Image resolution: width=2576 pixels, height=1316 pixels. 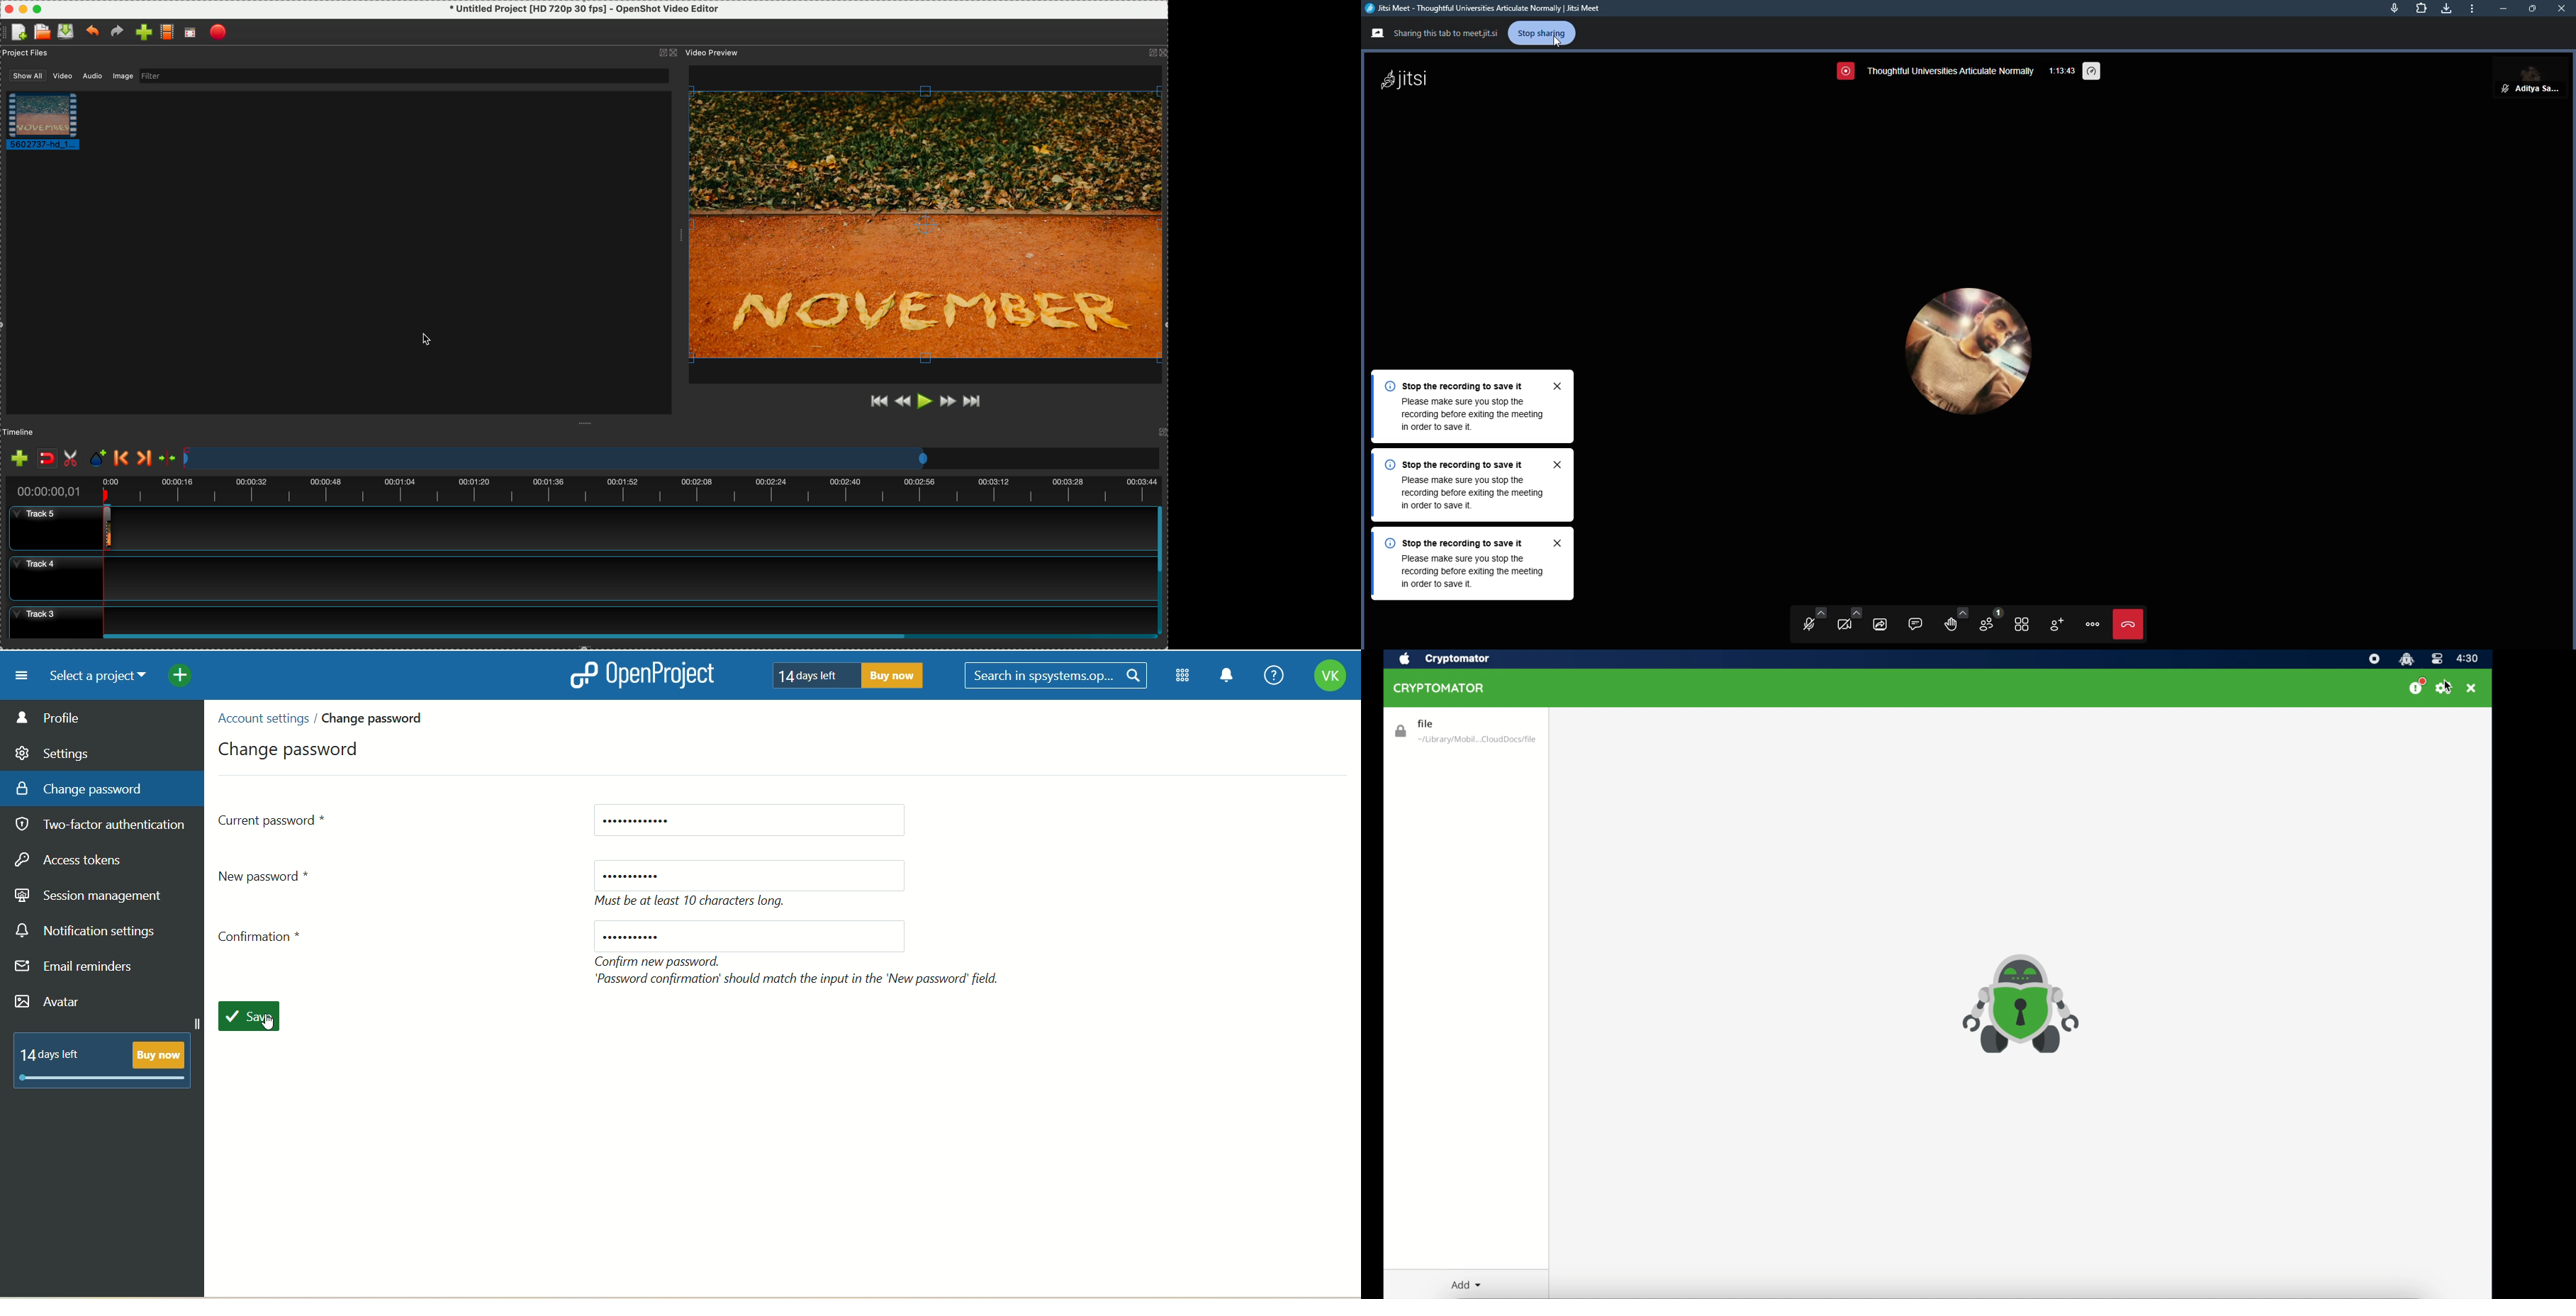 What do you see at coordinates (92, 676) in the screenshot?
I see `select a project` at bounding box center [92, 676].